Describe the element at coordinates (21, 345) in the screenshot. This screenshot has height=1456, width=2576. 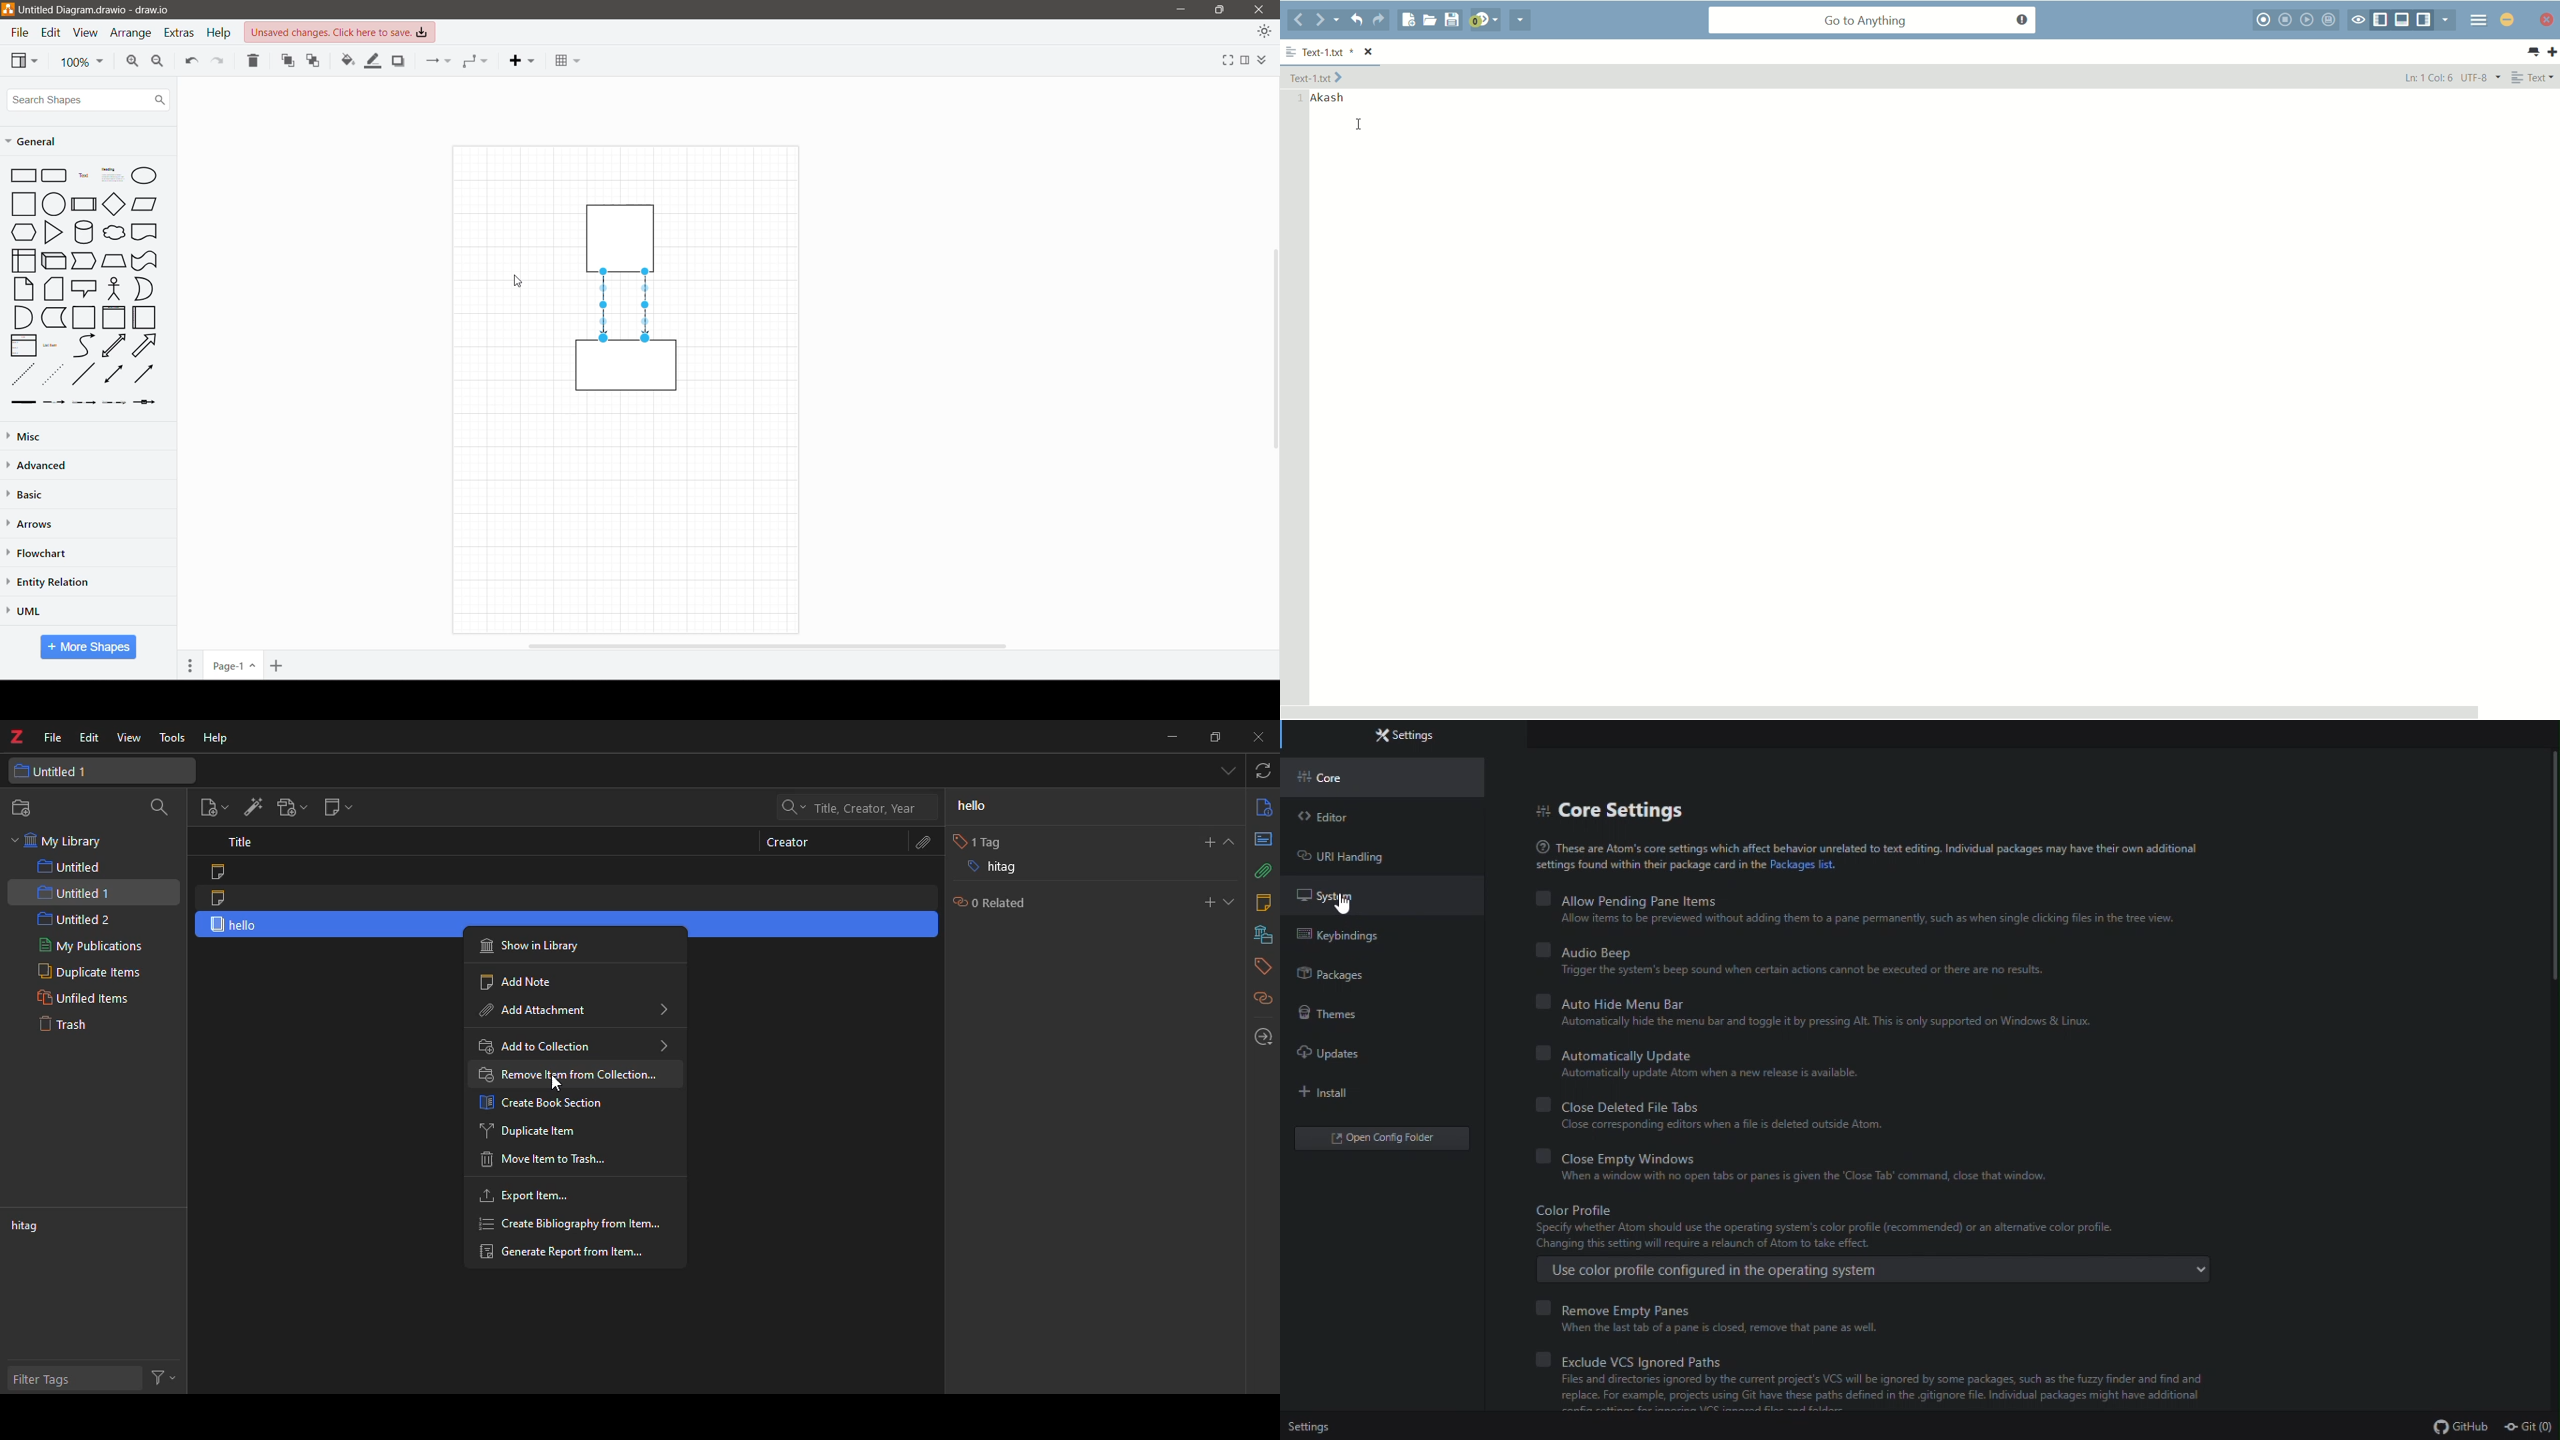
I see `List` at that location.